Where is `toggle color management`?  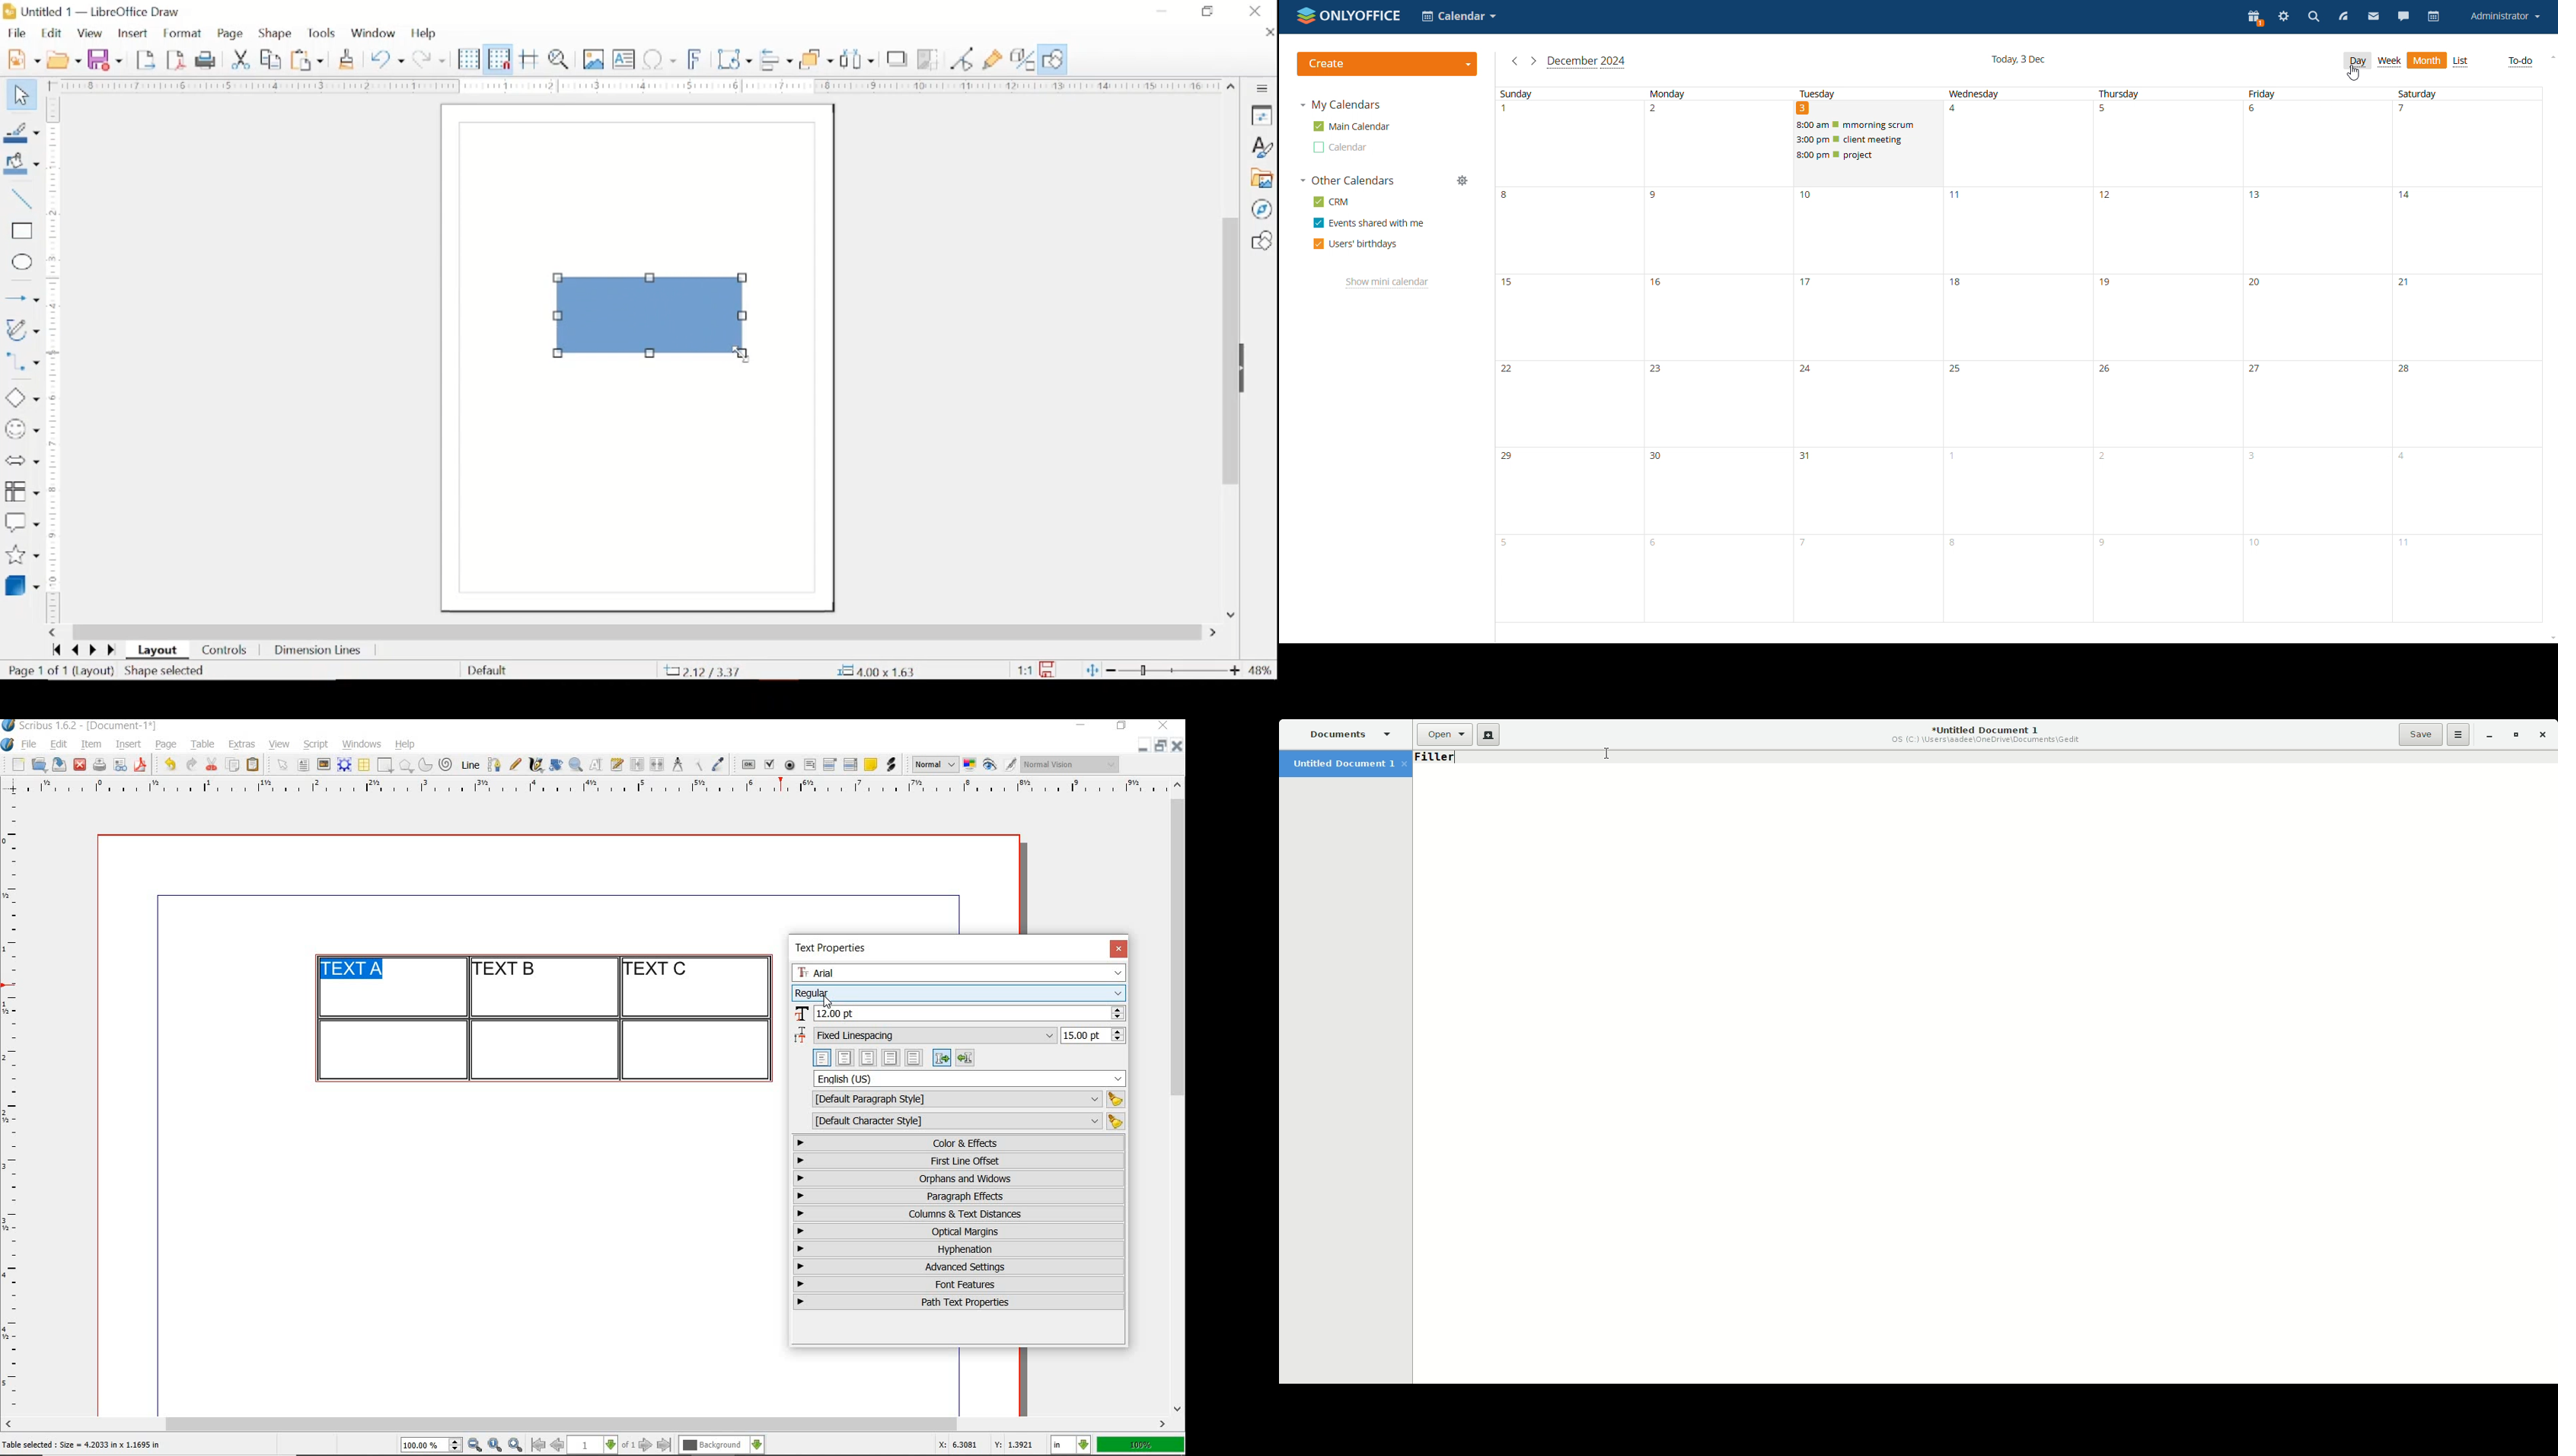
toggle color management is located at coordinates (971, 766).